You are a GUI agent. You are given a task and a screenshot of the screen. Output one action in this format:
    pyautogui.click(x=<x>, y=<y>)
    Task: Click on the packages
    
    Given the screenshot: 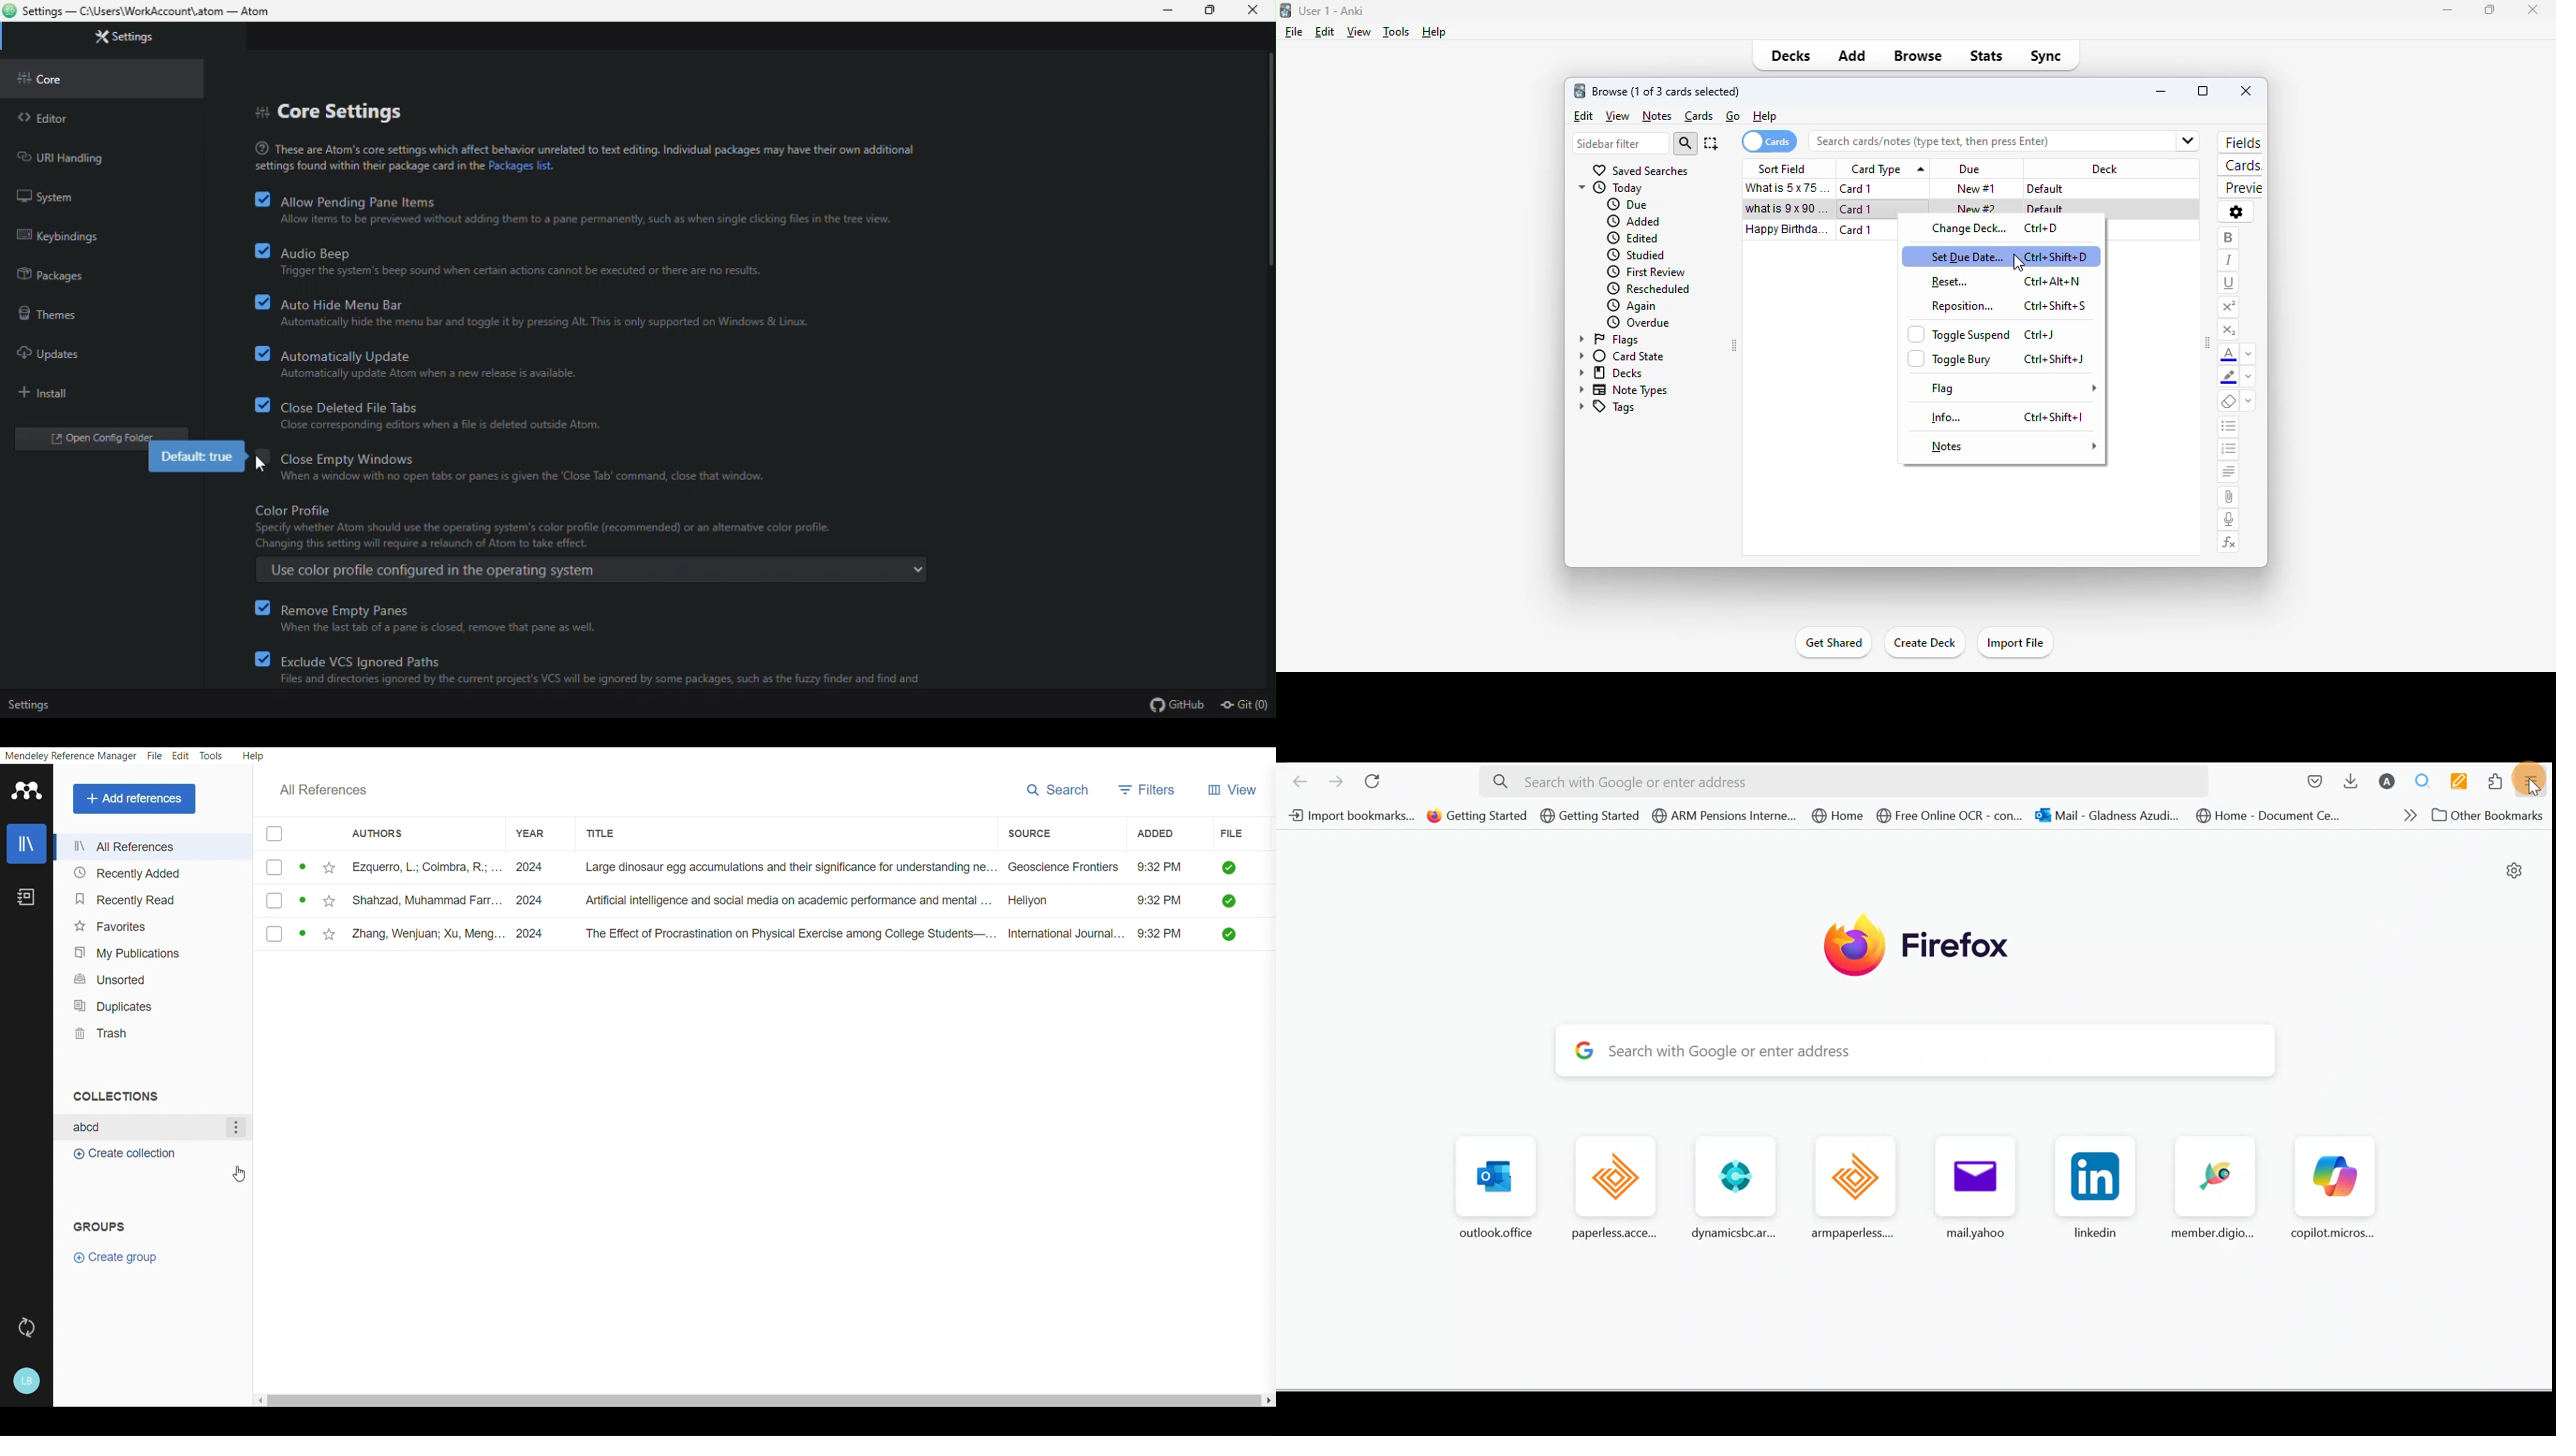 What is the action you would take?
    pyautogui.click(x=48, y=273)
    